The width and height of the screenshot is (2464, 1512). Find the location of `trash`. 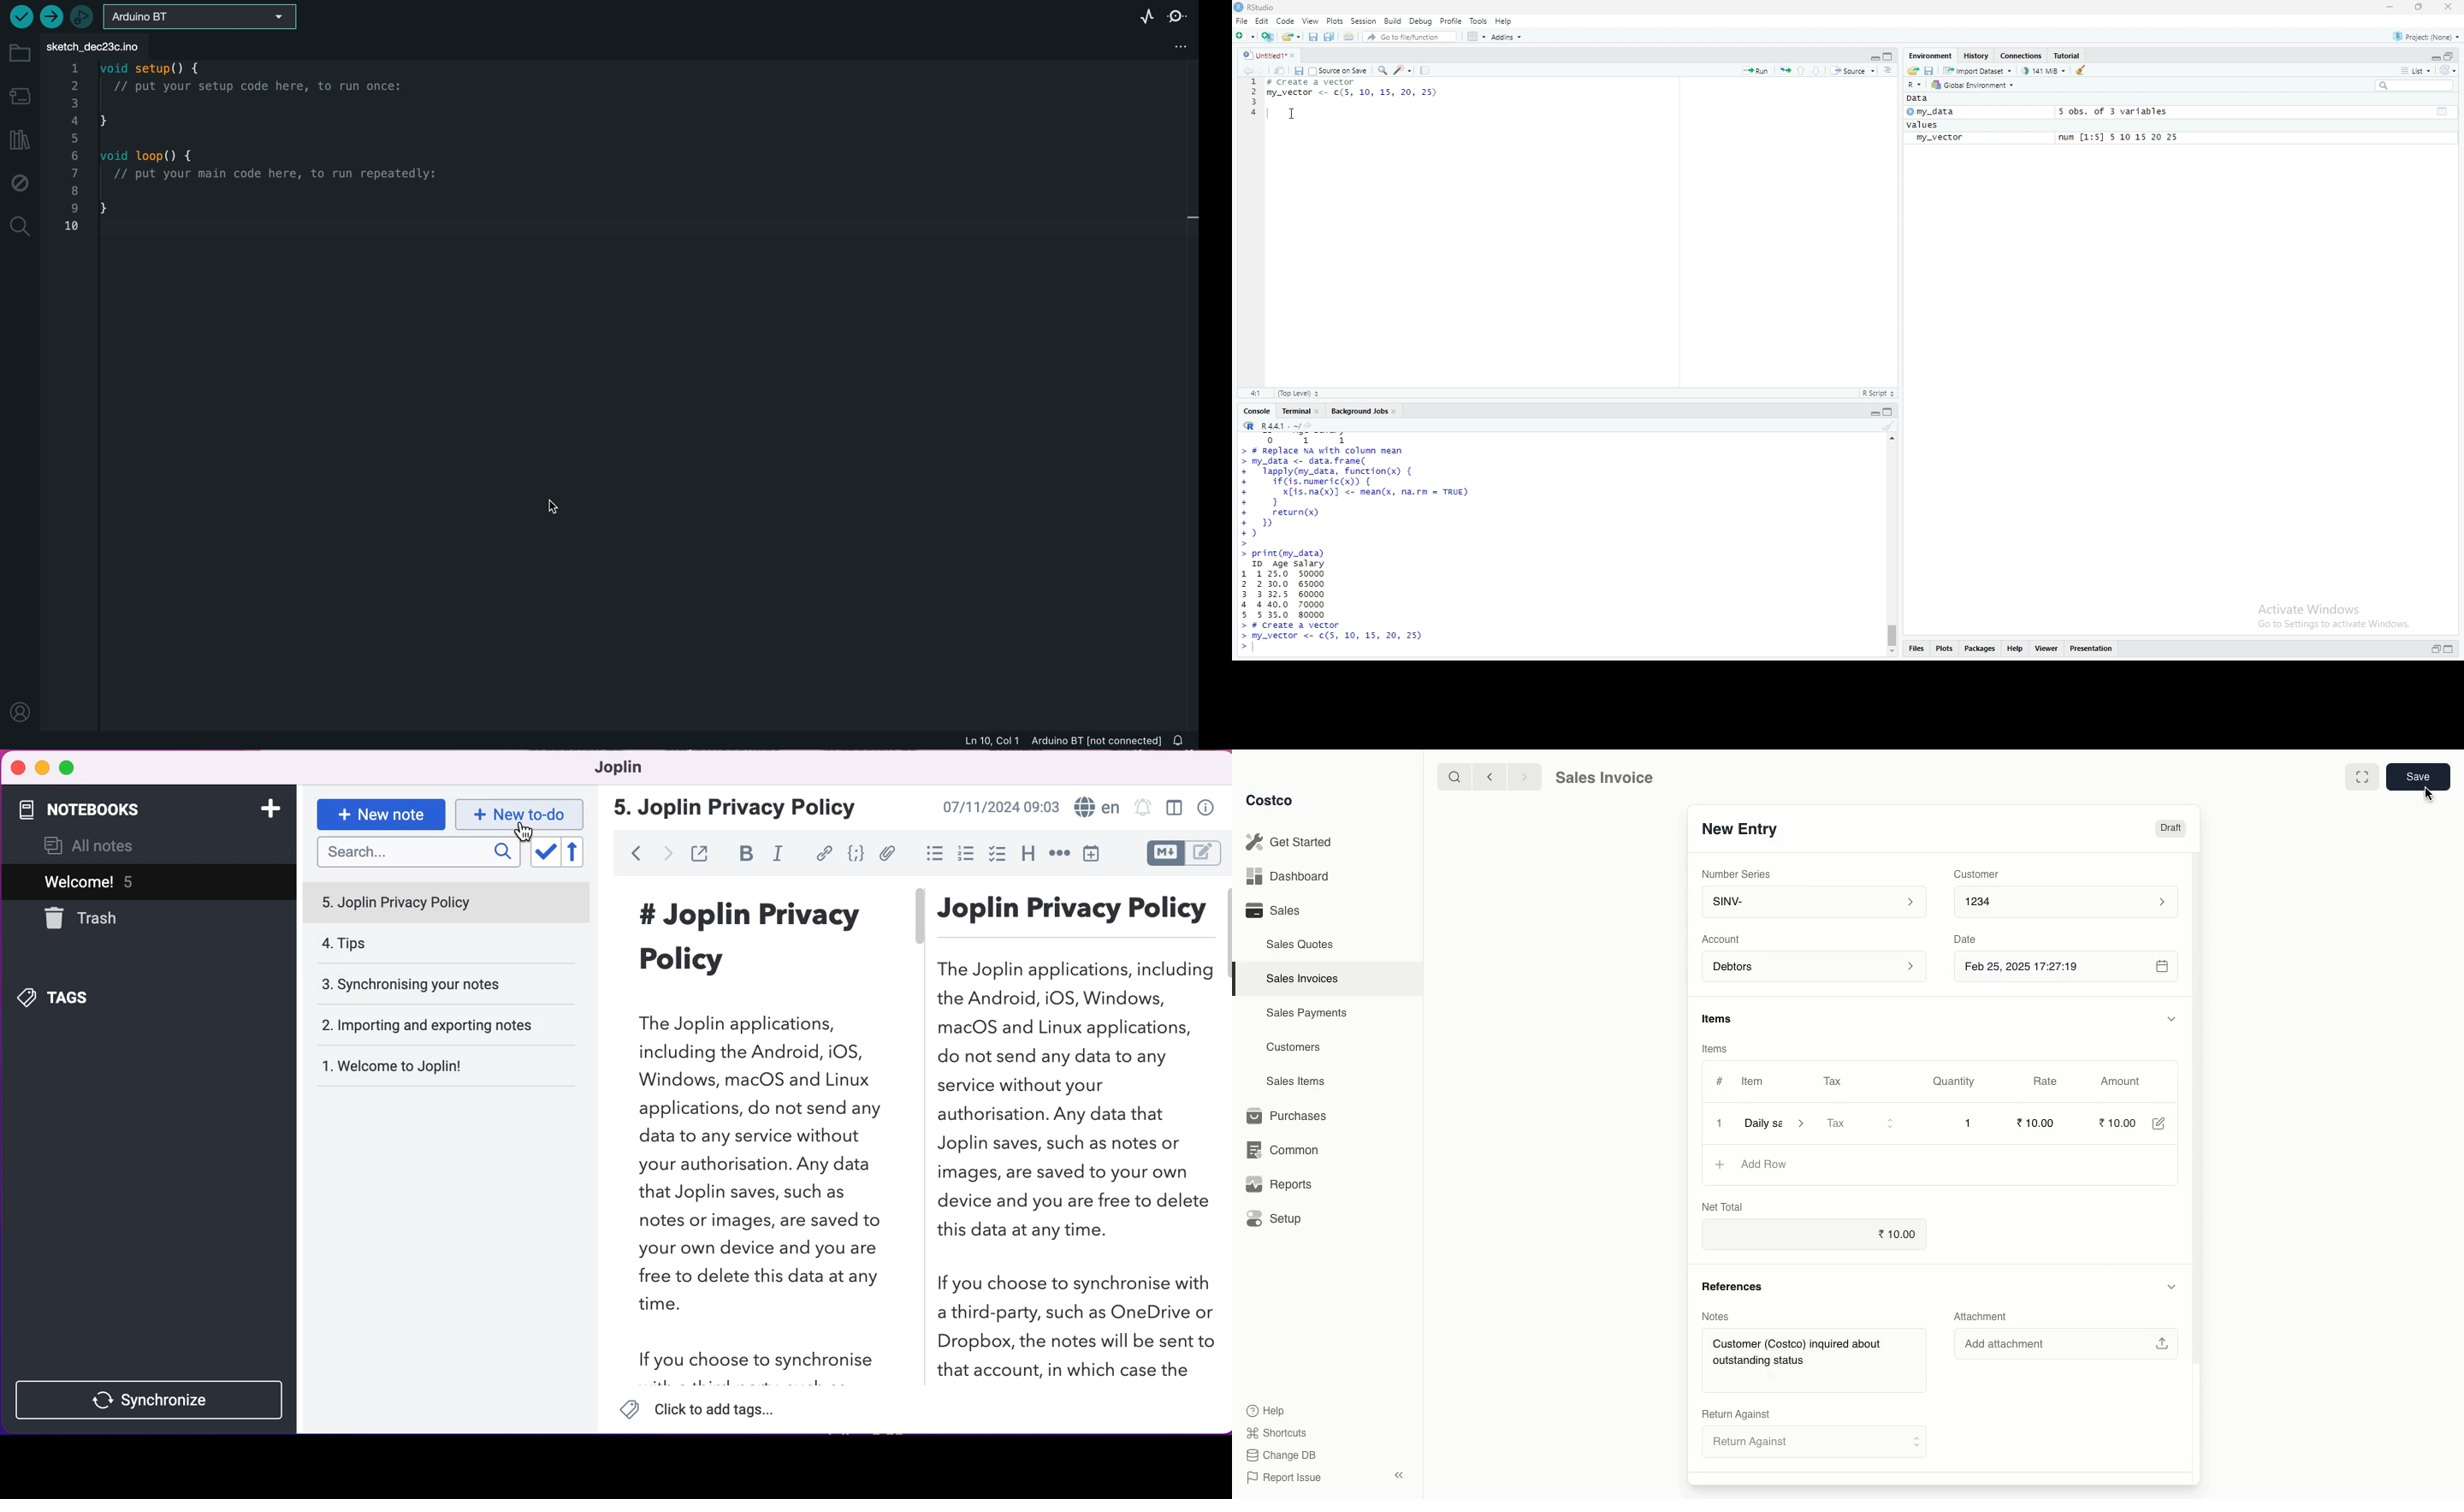

trash is located at coordinates (111, 918).